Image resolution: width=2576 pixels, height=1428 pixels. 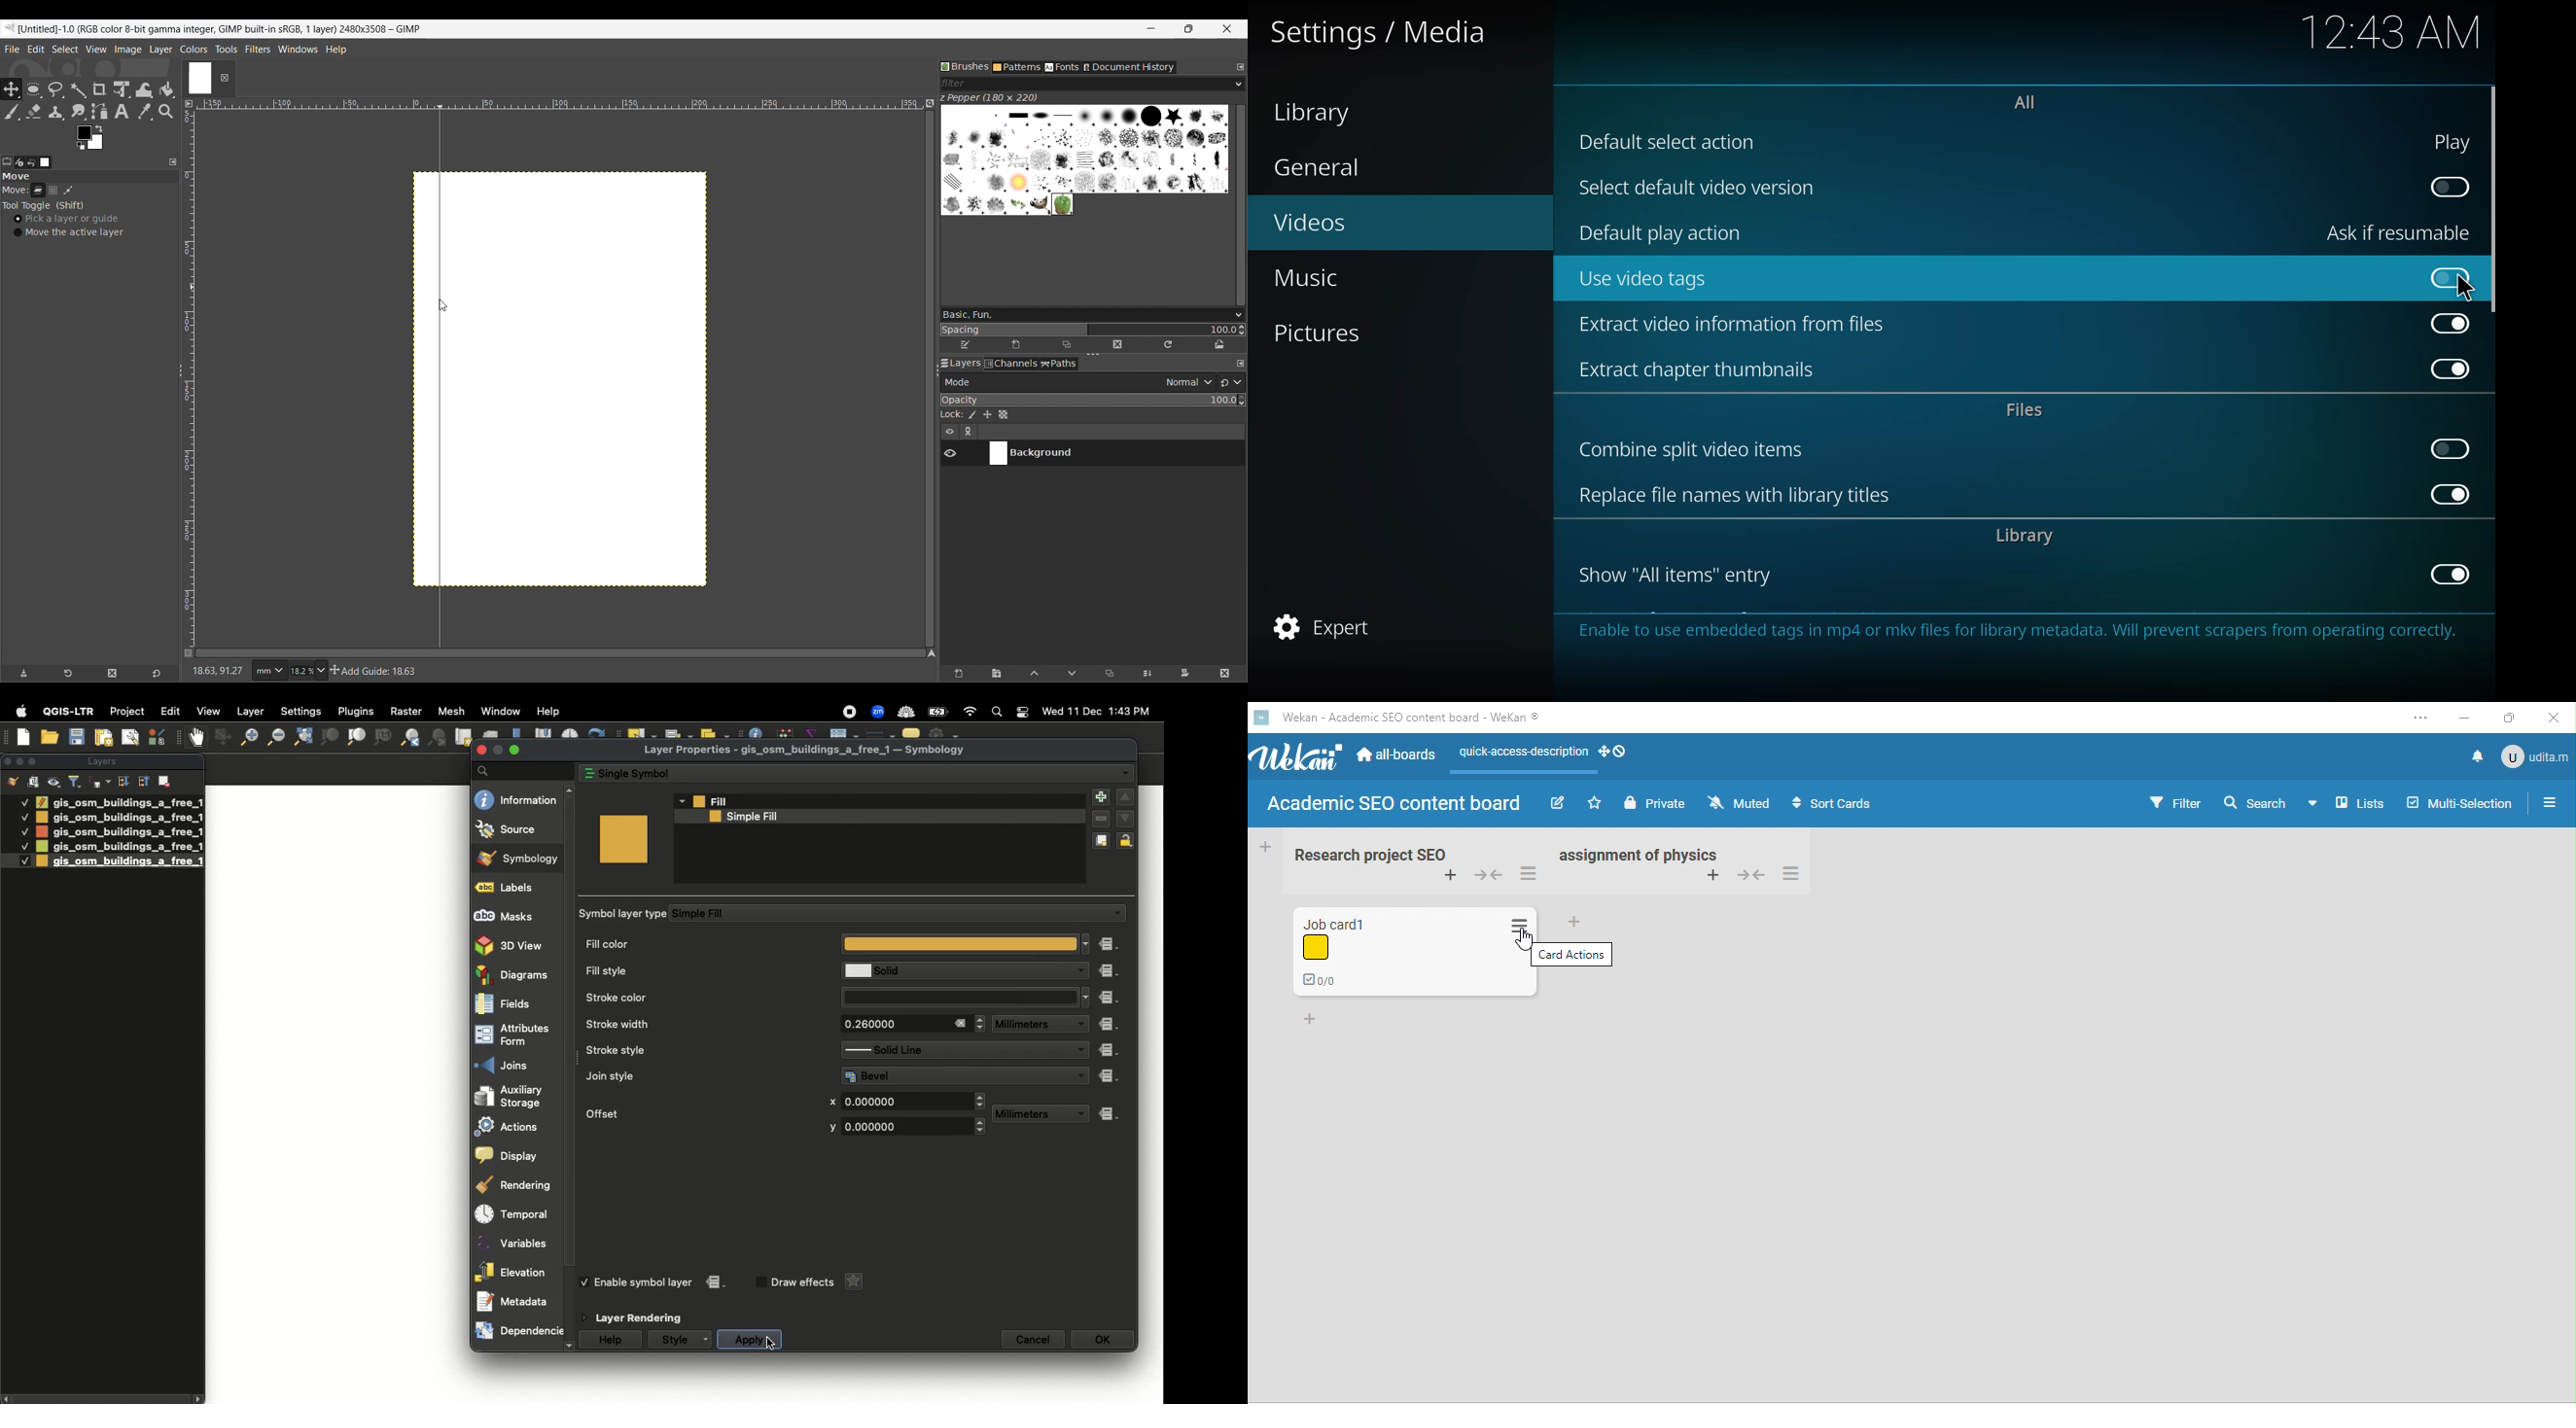 I want to click on admin, so click(x=2536, y=755).